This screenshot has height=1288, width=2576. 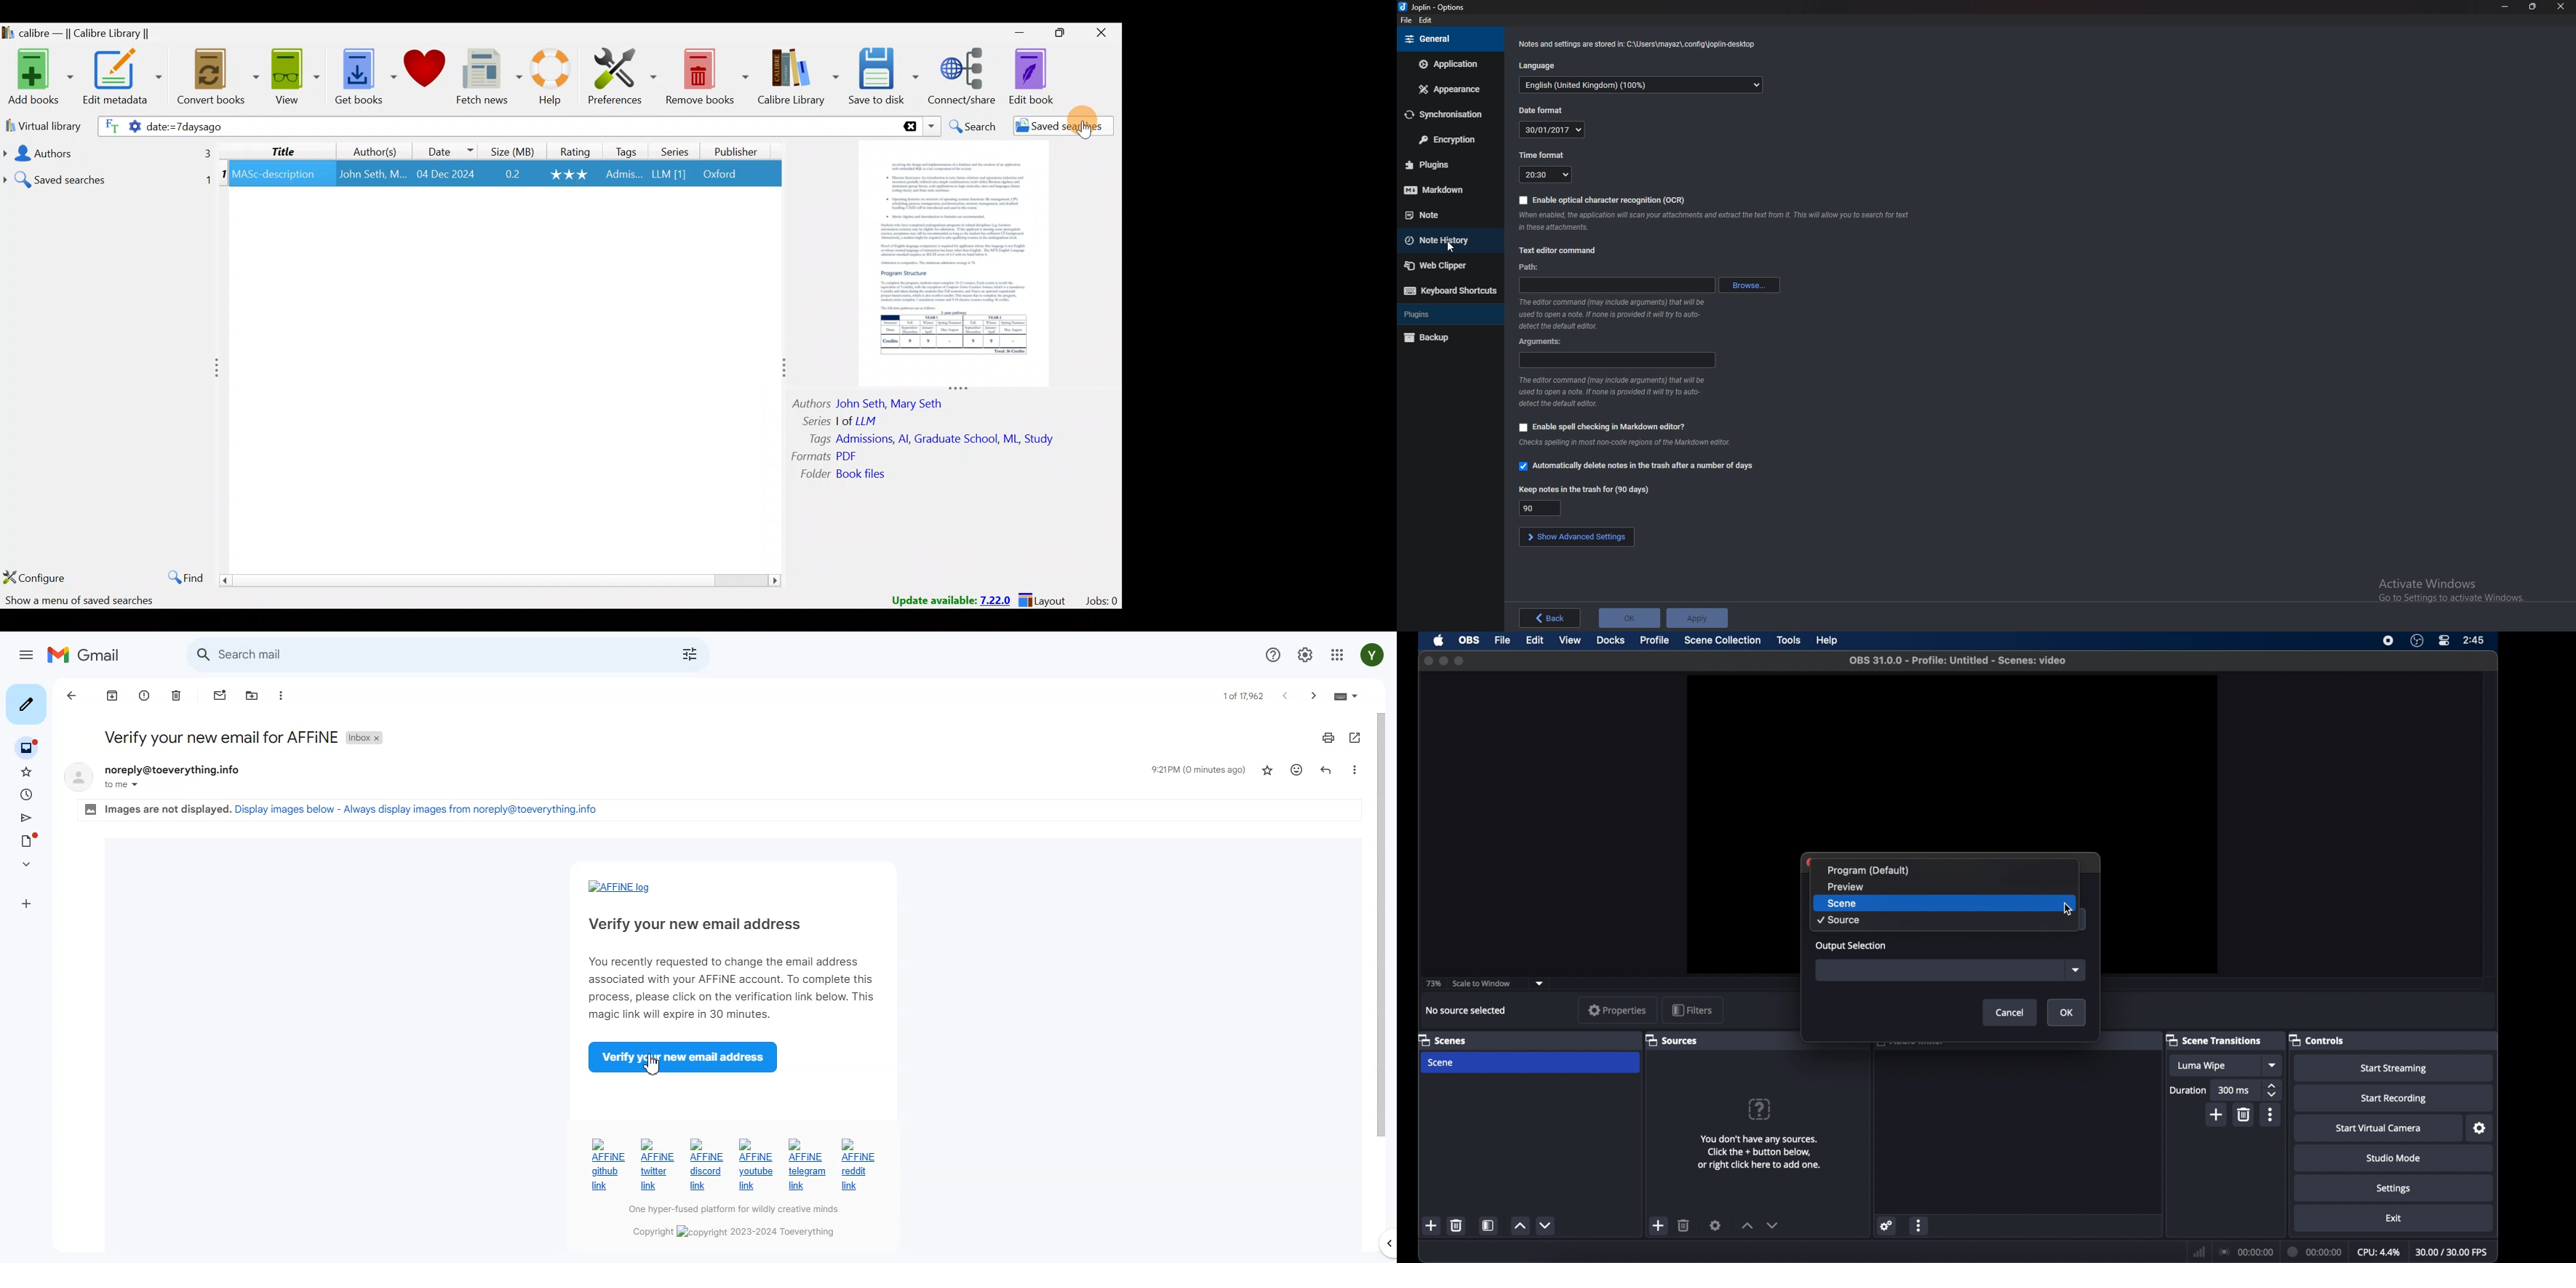 What do you see at coordinates (1630, 619) in the screenshot?
I see `ok` at bounding box center [1630, 619].